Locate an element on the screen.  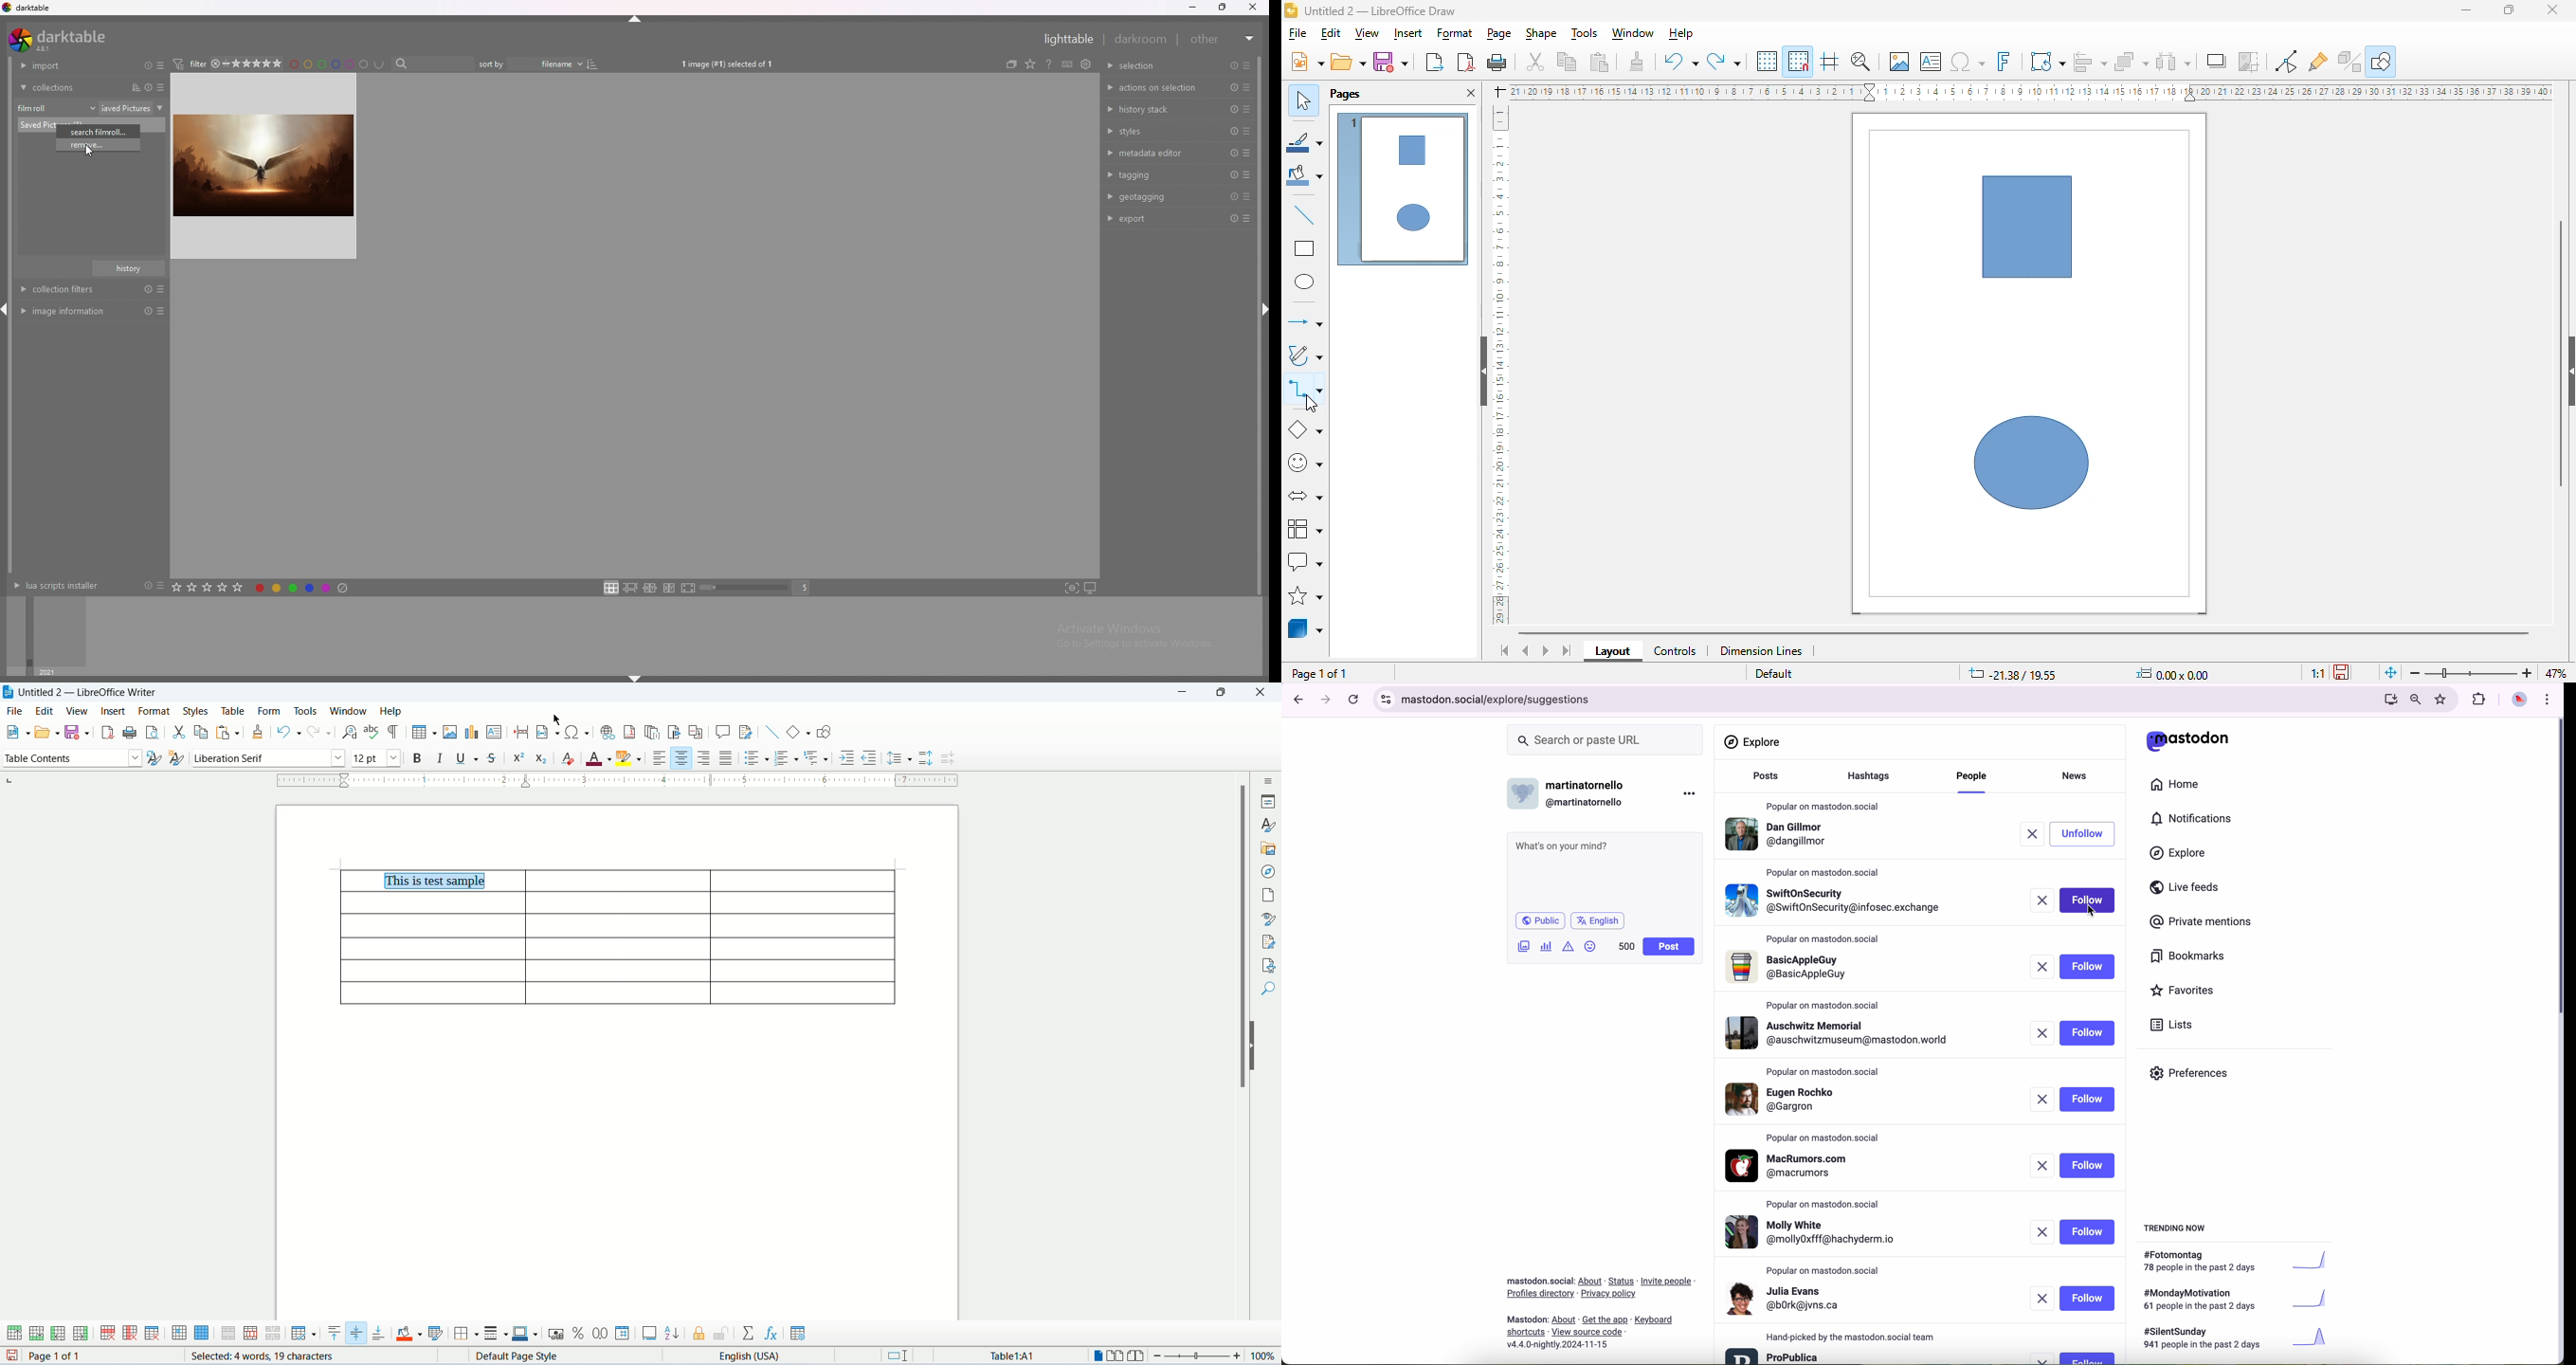
find is located at coordinates (1269, 989).